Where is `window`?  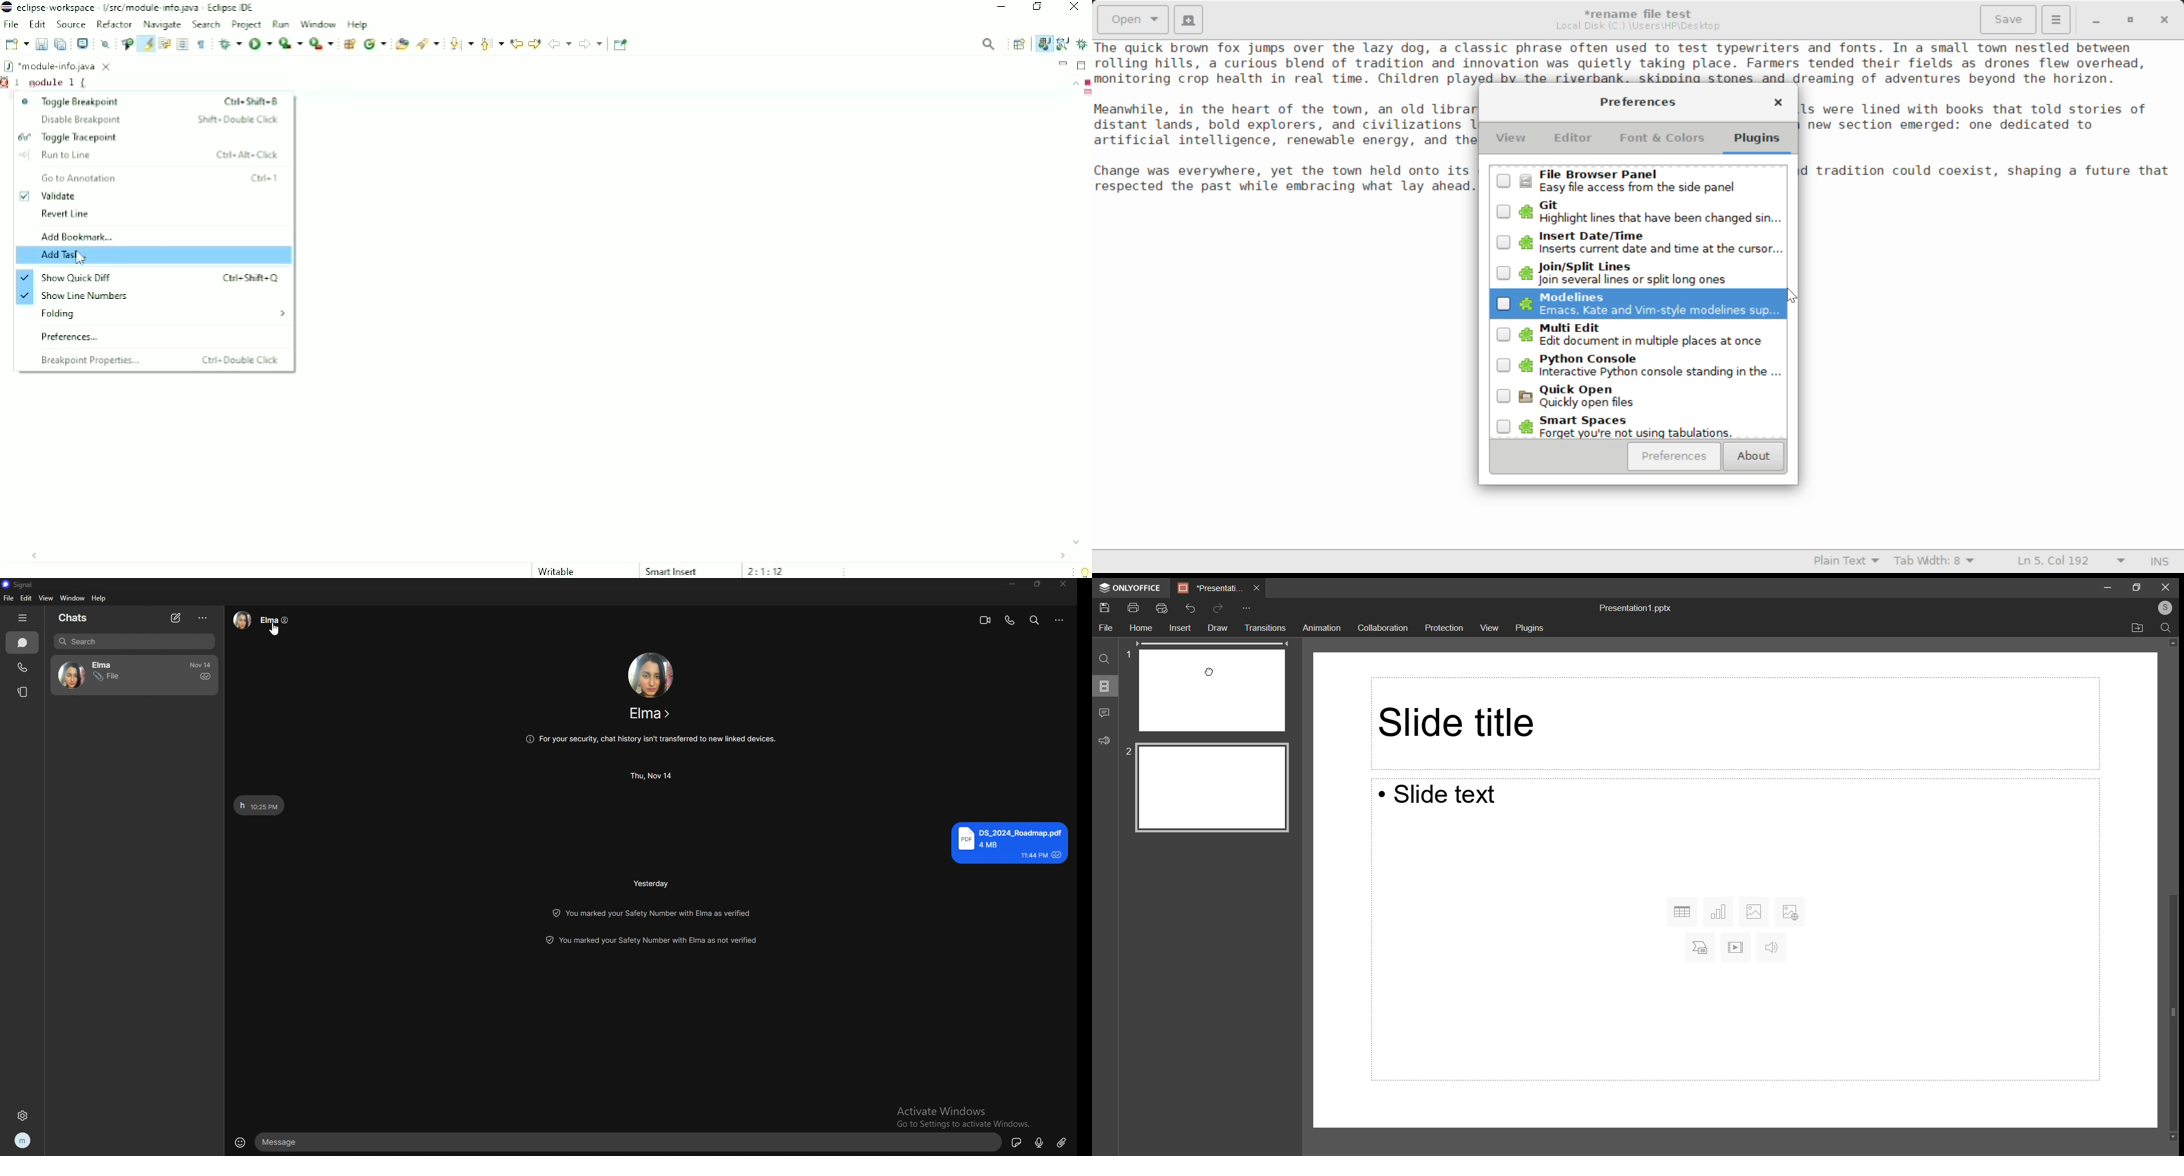
window is located at coordinates (74, 598).